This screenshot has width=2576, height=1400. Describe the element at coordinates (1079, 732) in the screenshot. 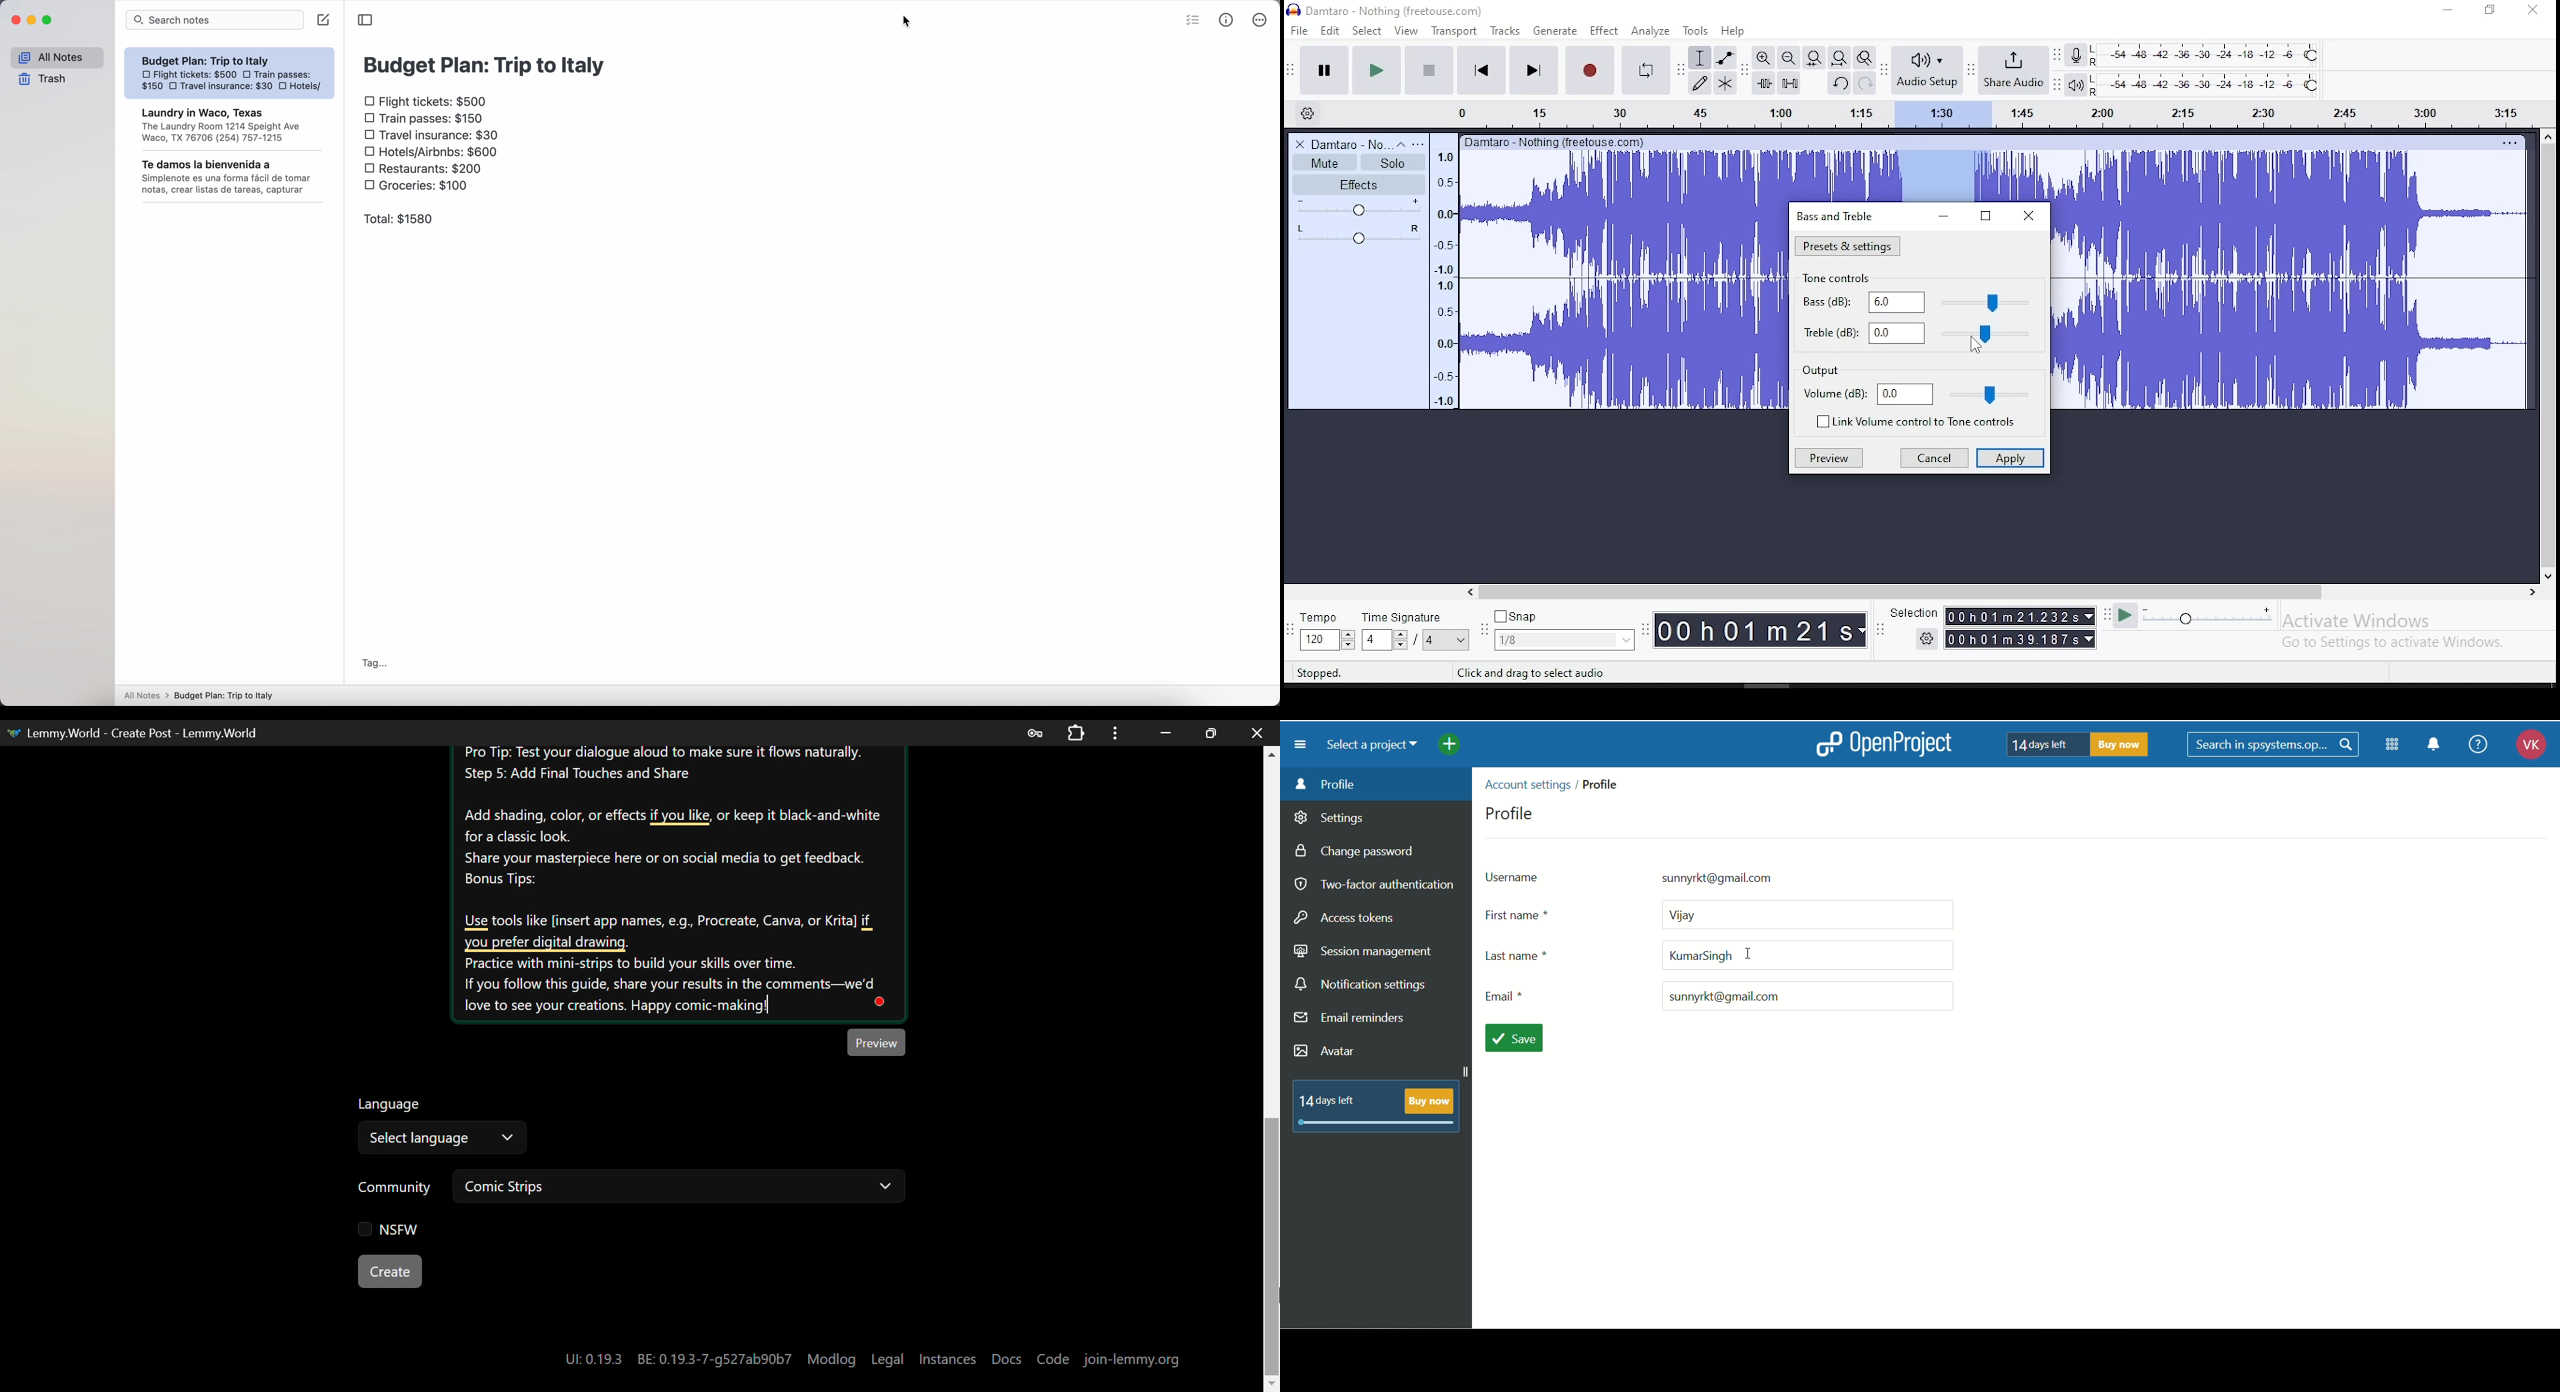

I see `Extensions` at that location.